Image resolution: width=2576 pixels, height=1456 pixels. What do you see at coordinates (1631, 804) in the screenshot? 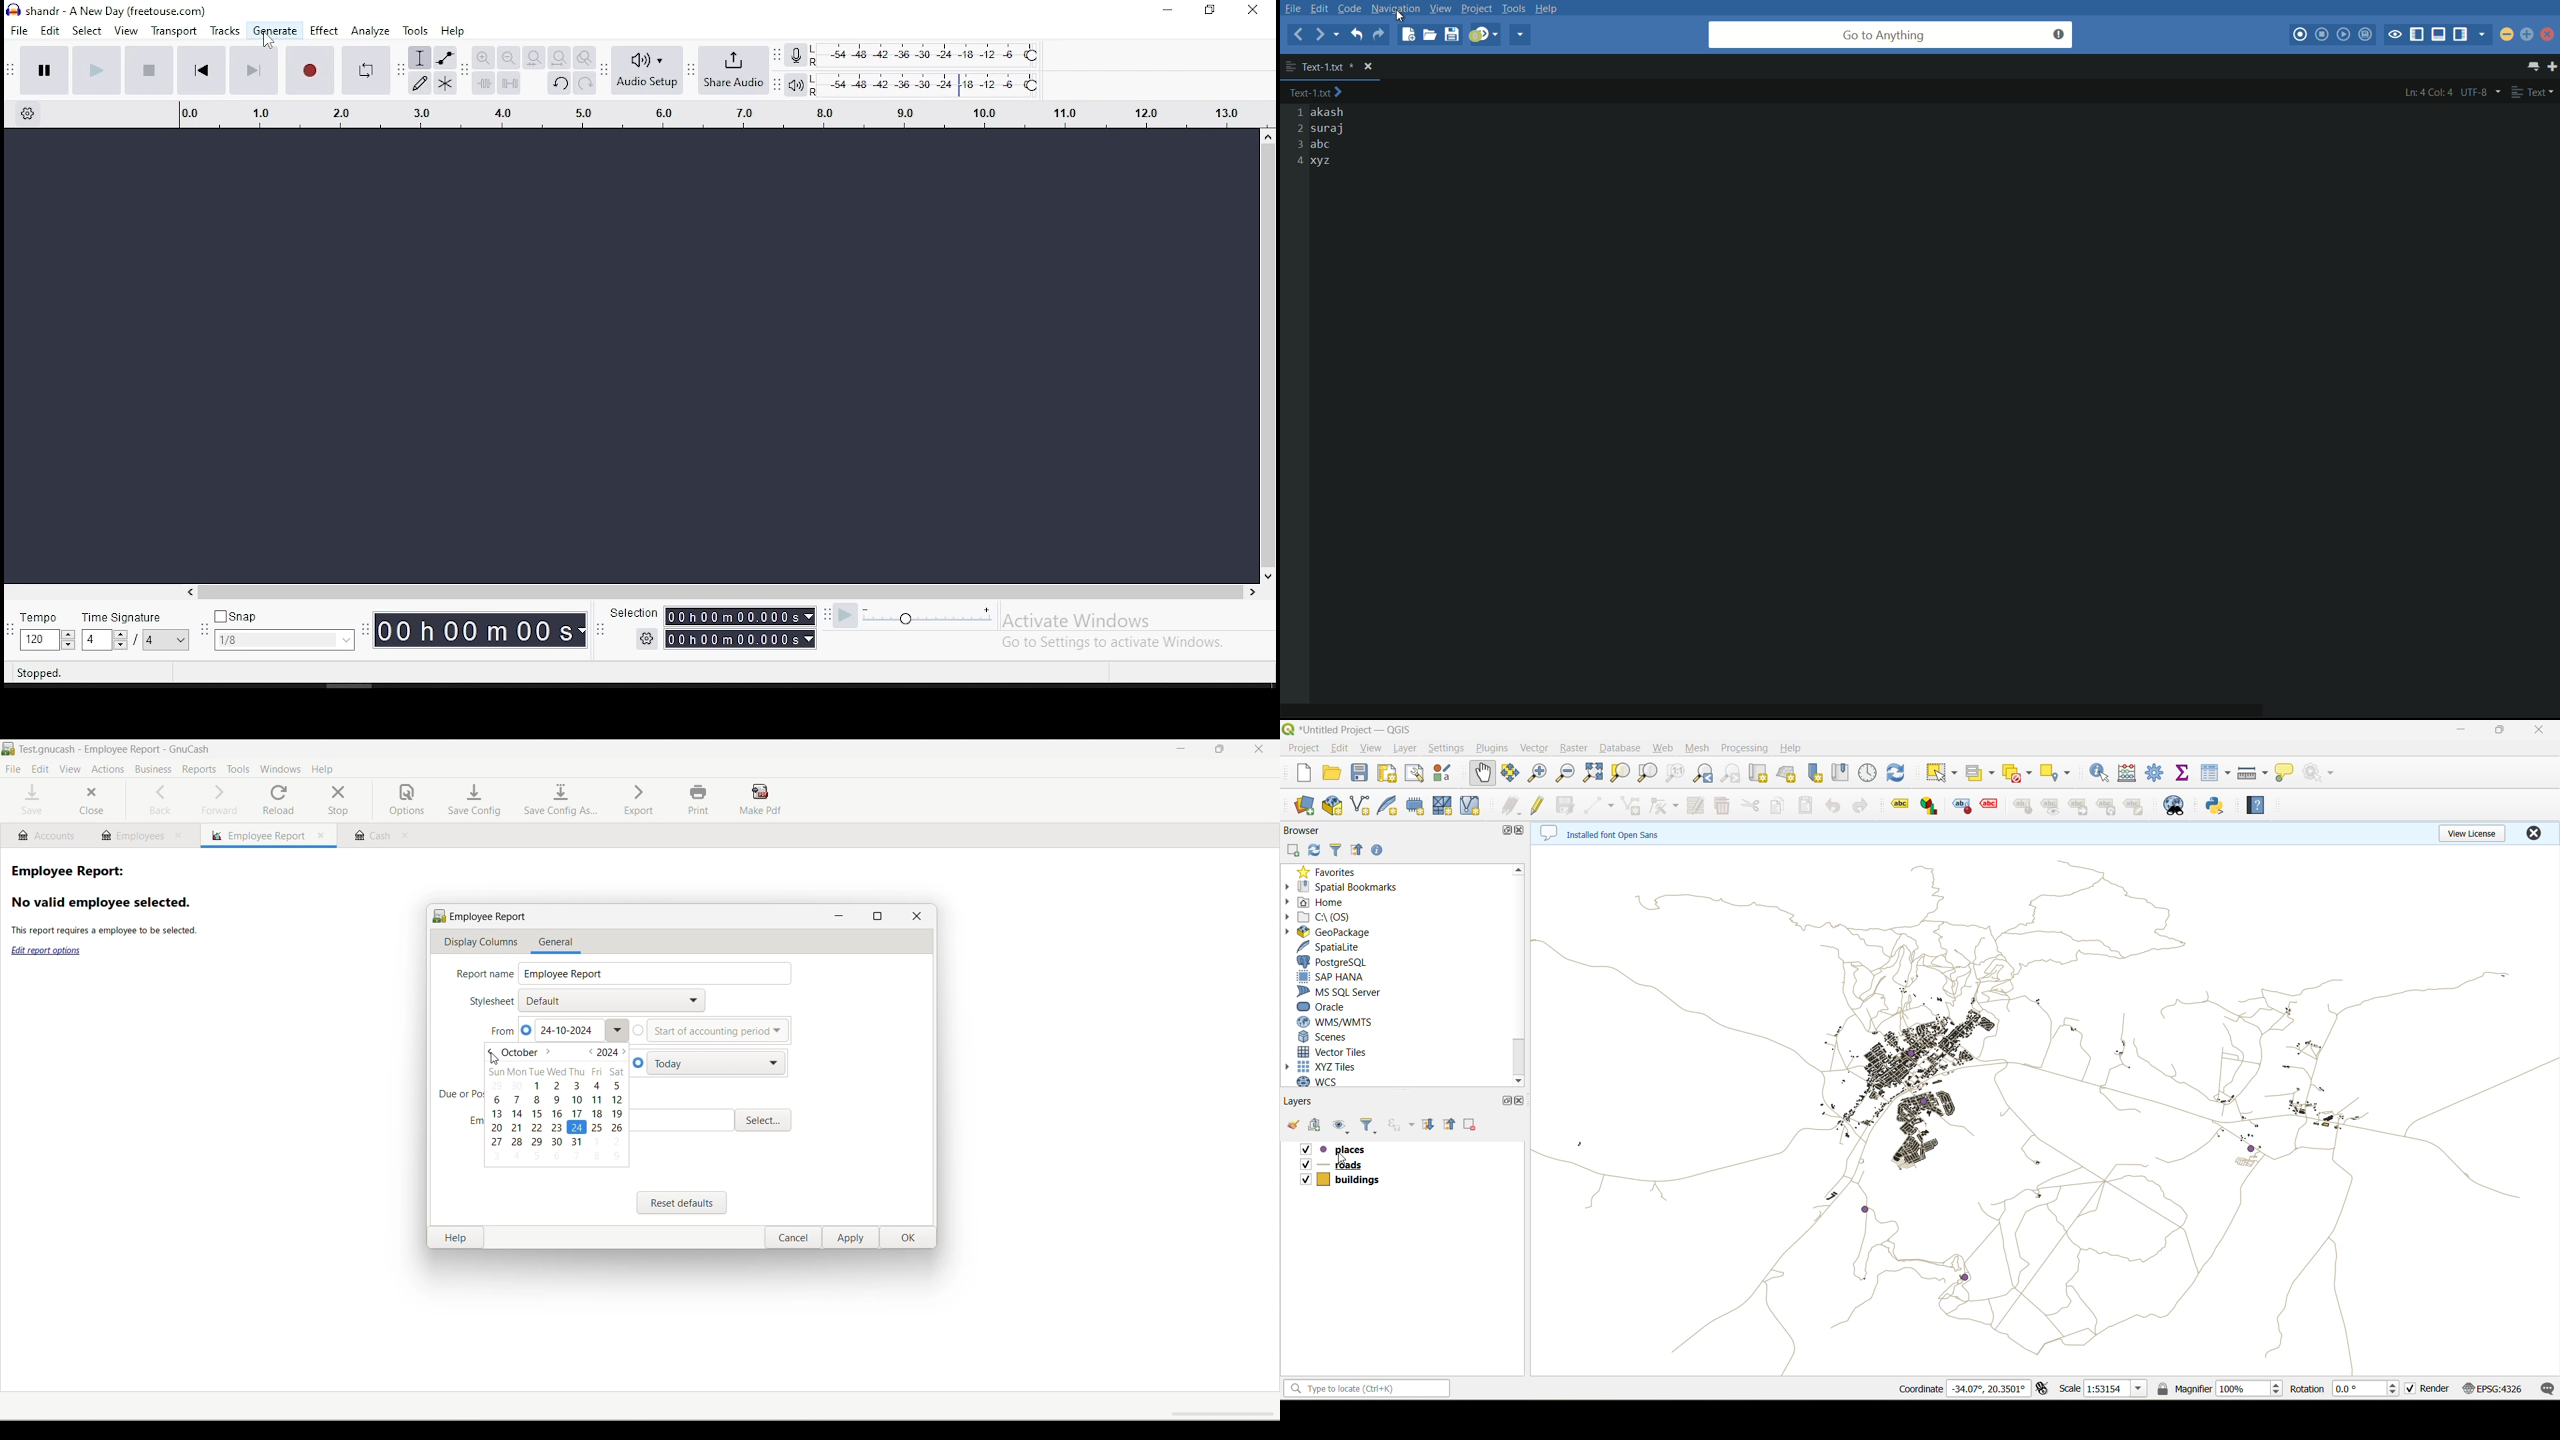
I see `add polygon` at bounding box center [1631, 804].